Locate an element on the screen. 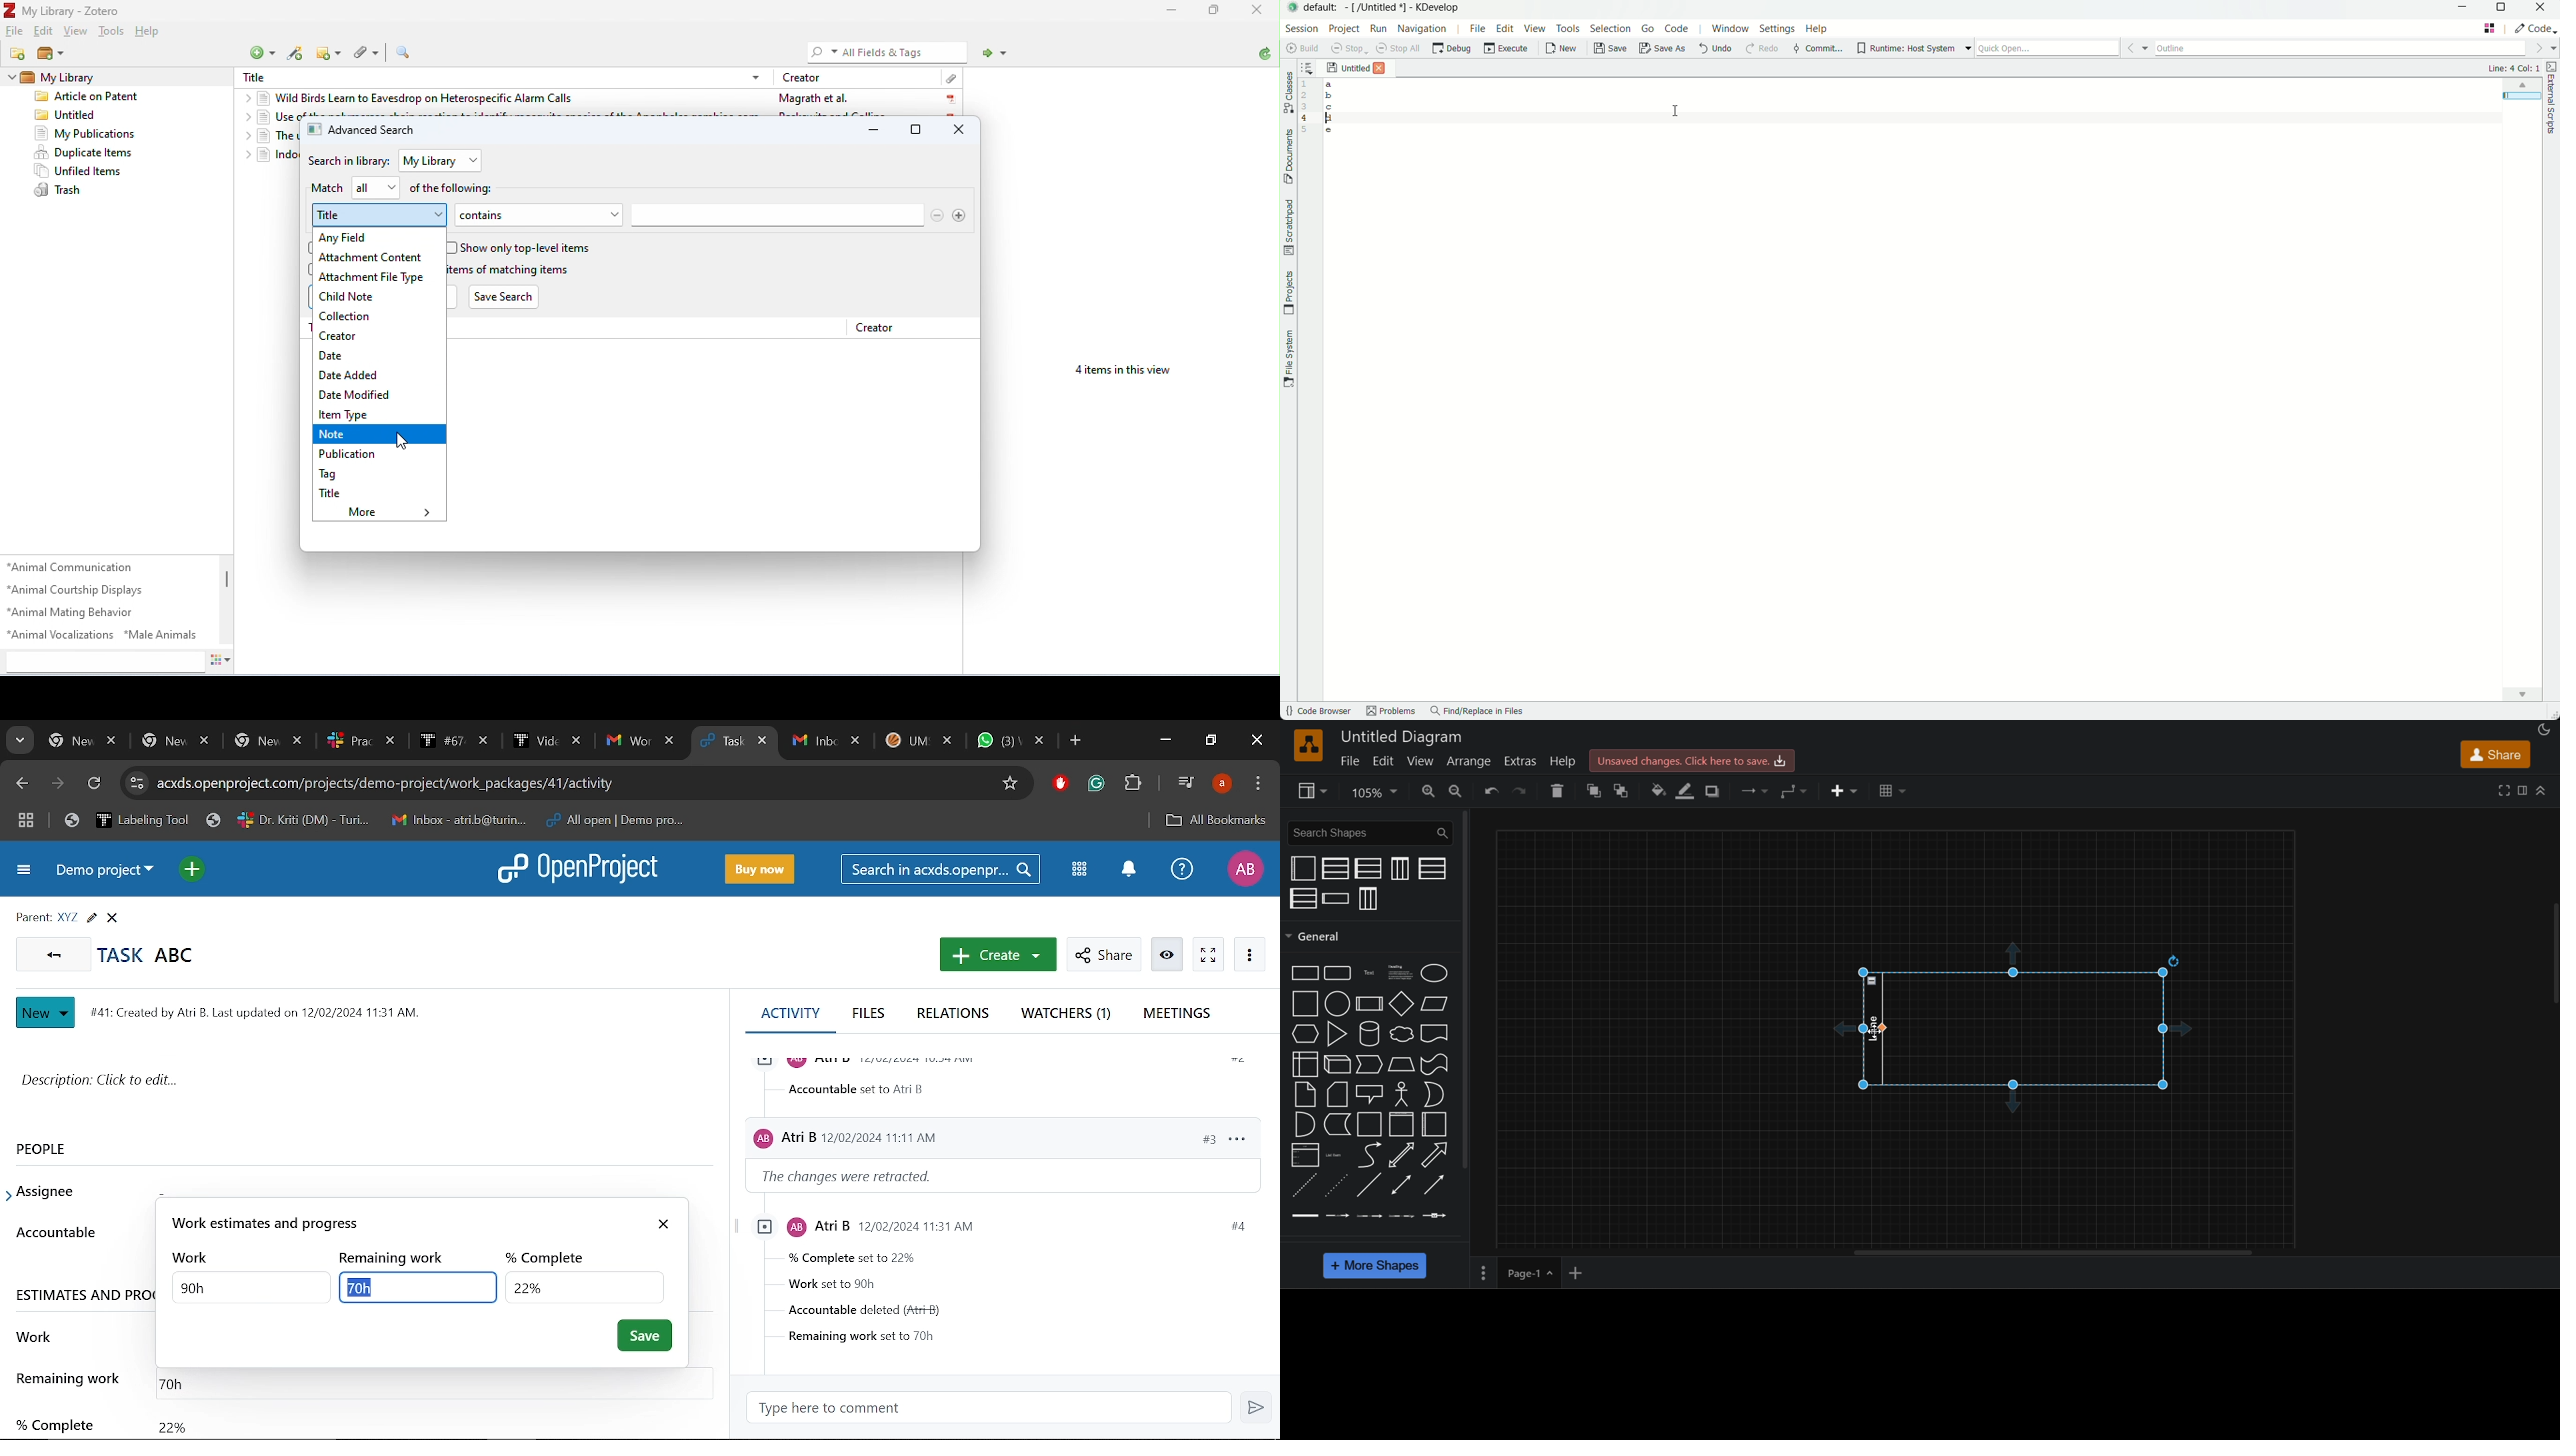 This screenshot has width=2576, height=1456. Watchers  is located at coordinates (1069, 1015).